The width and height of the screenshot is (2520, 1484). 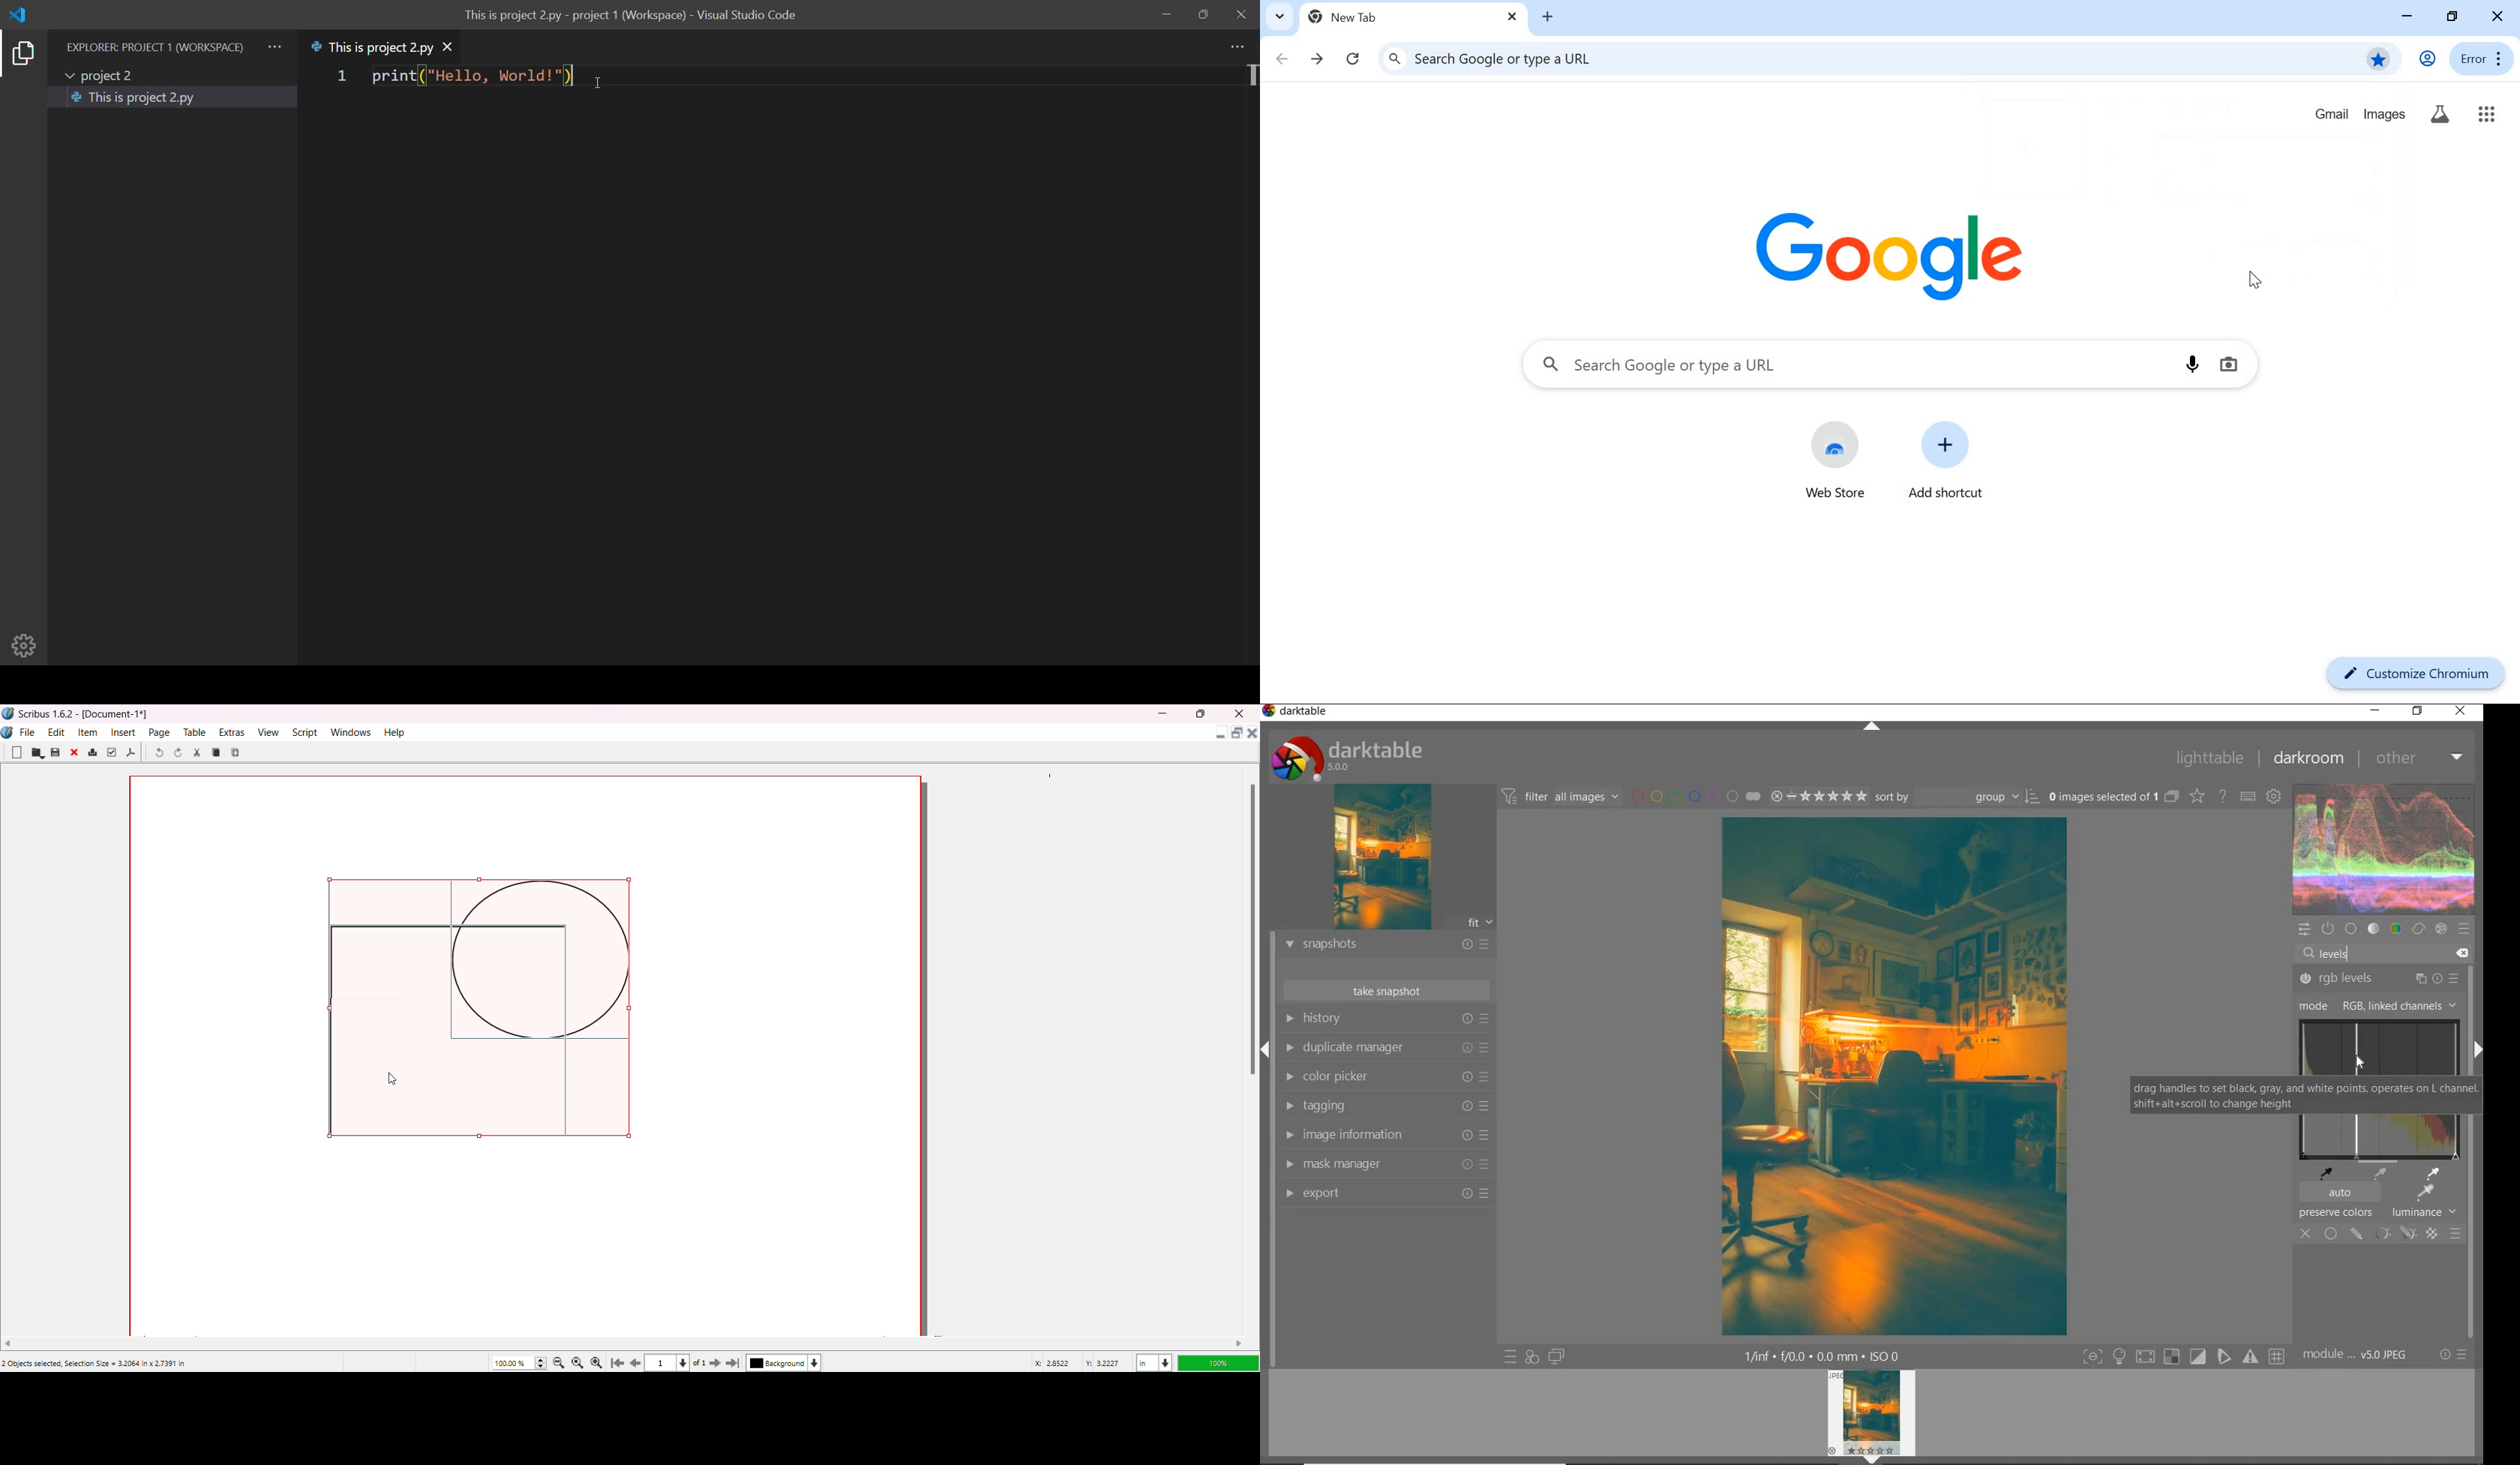 What do you see at coordinates (2295, 1096) in the screenshot?
I see `drag handles to set black, gray, and white points operates on L channel. shift+alt+scroll to change height` at bounding box center [2295, 1096].